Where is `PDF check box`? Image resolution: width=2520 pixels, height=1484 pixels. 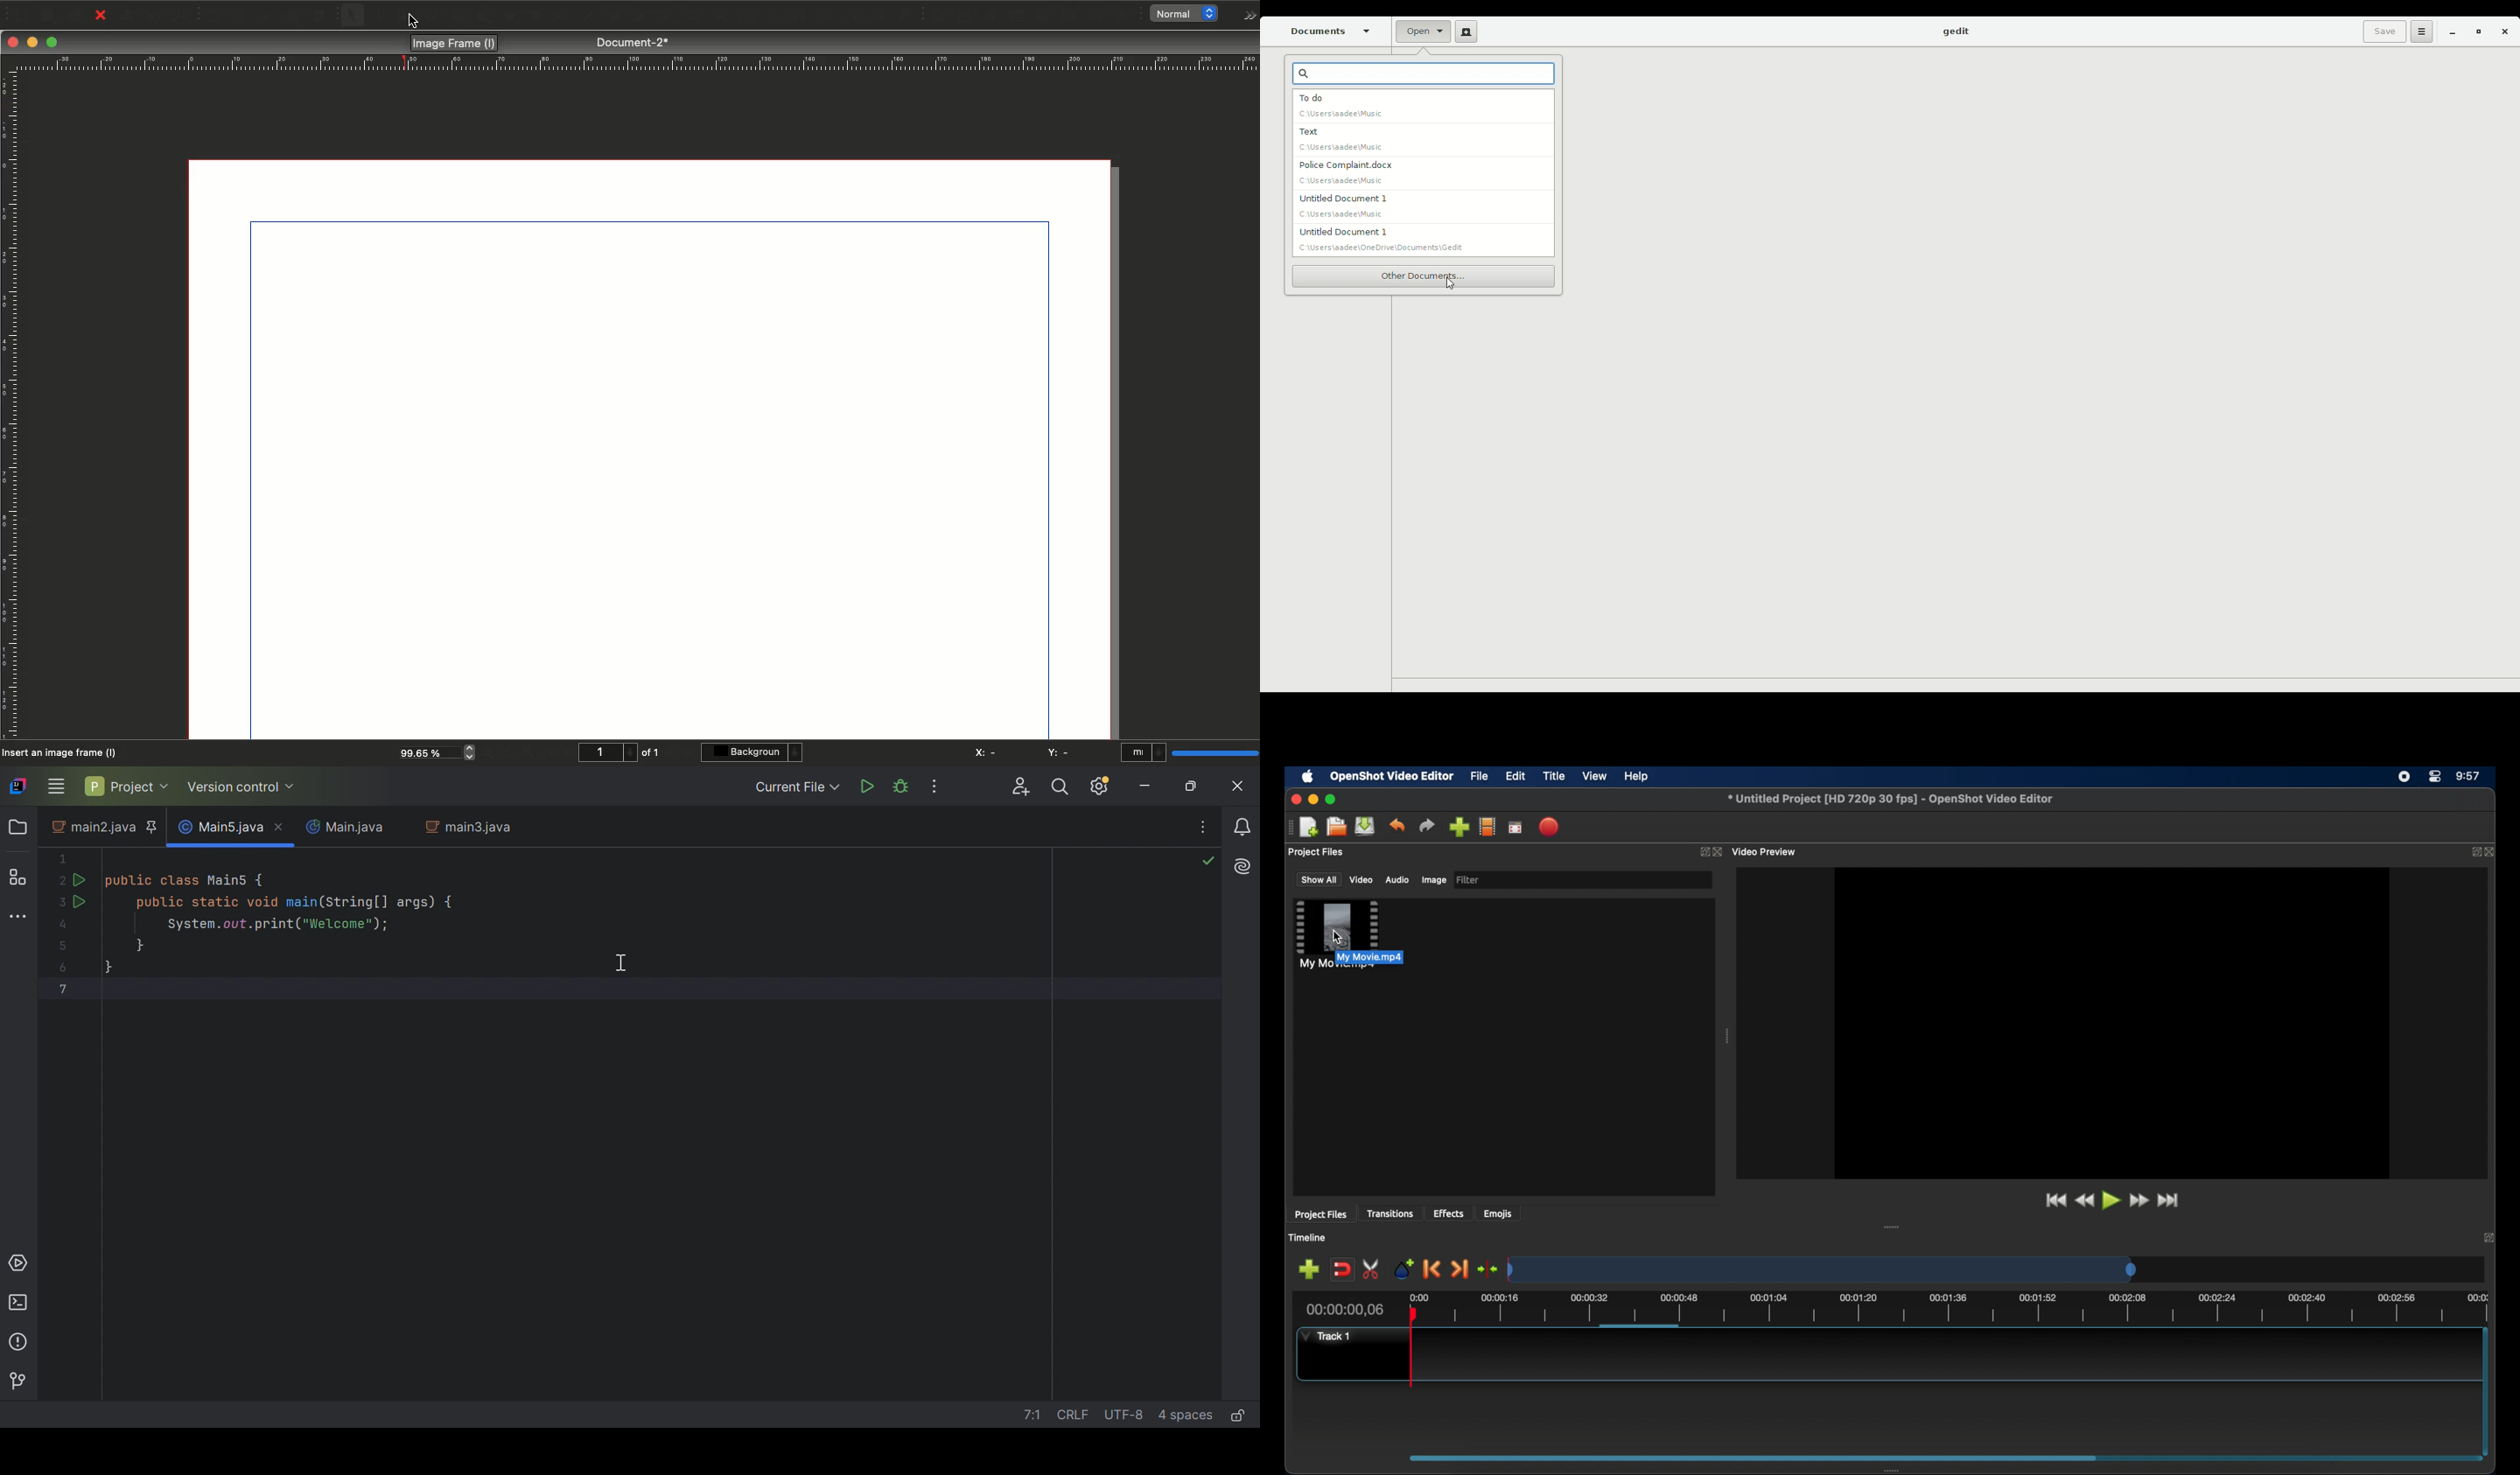
PDF check box is located at coordinates (964, 16).